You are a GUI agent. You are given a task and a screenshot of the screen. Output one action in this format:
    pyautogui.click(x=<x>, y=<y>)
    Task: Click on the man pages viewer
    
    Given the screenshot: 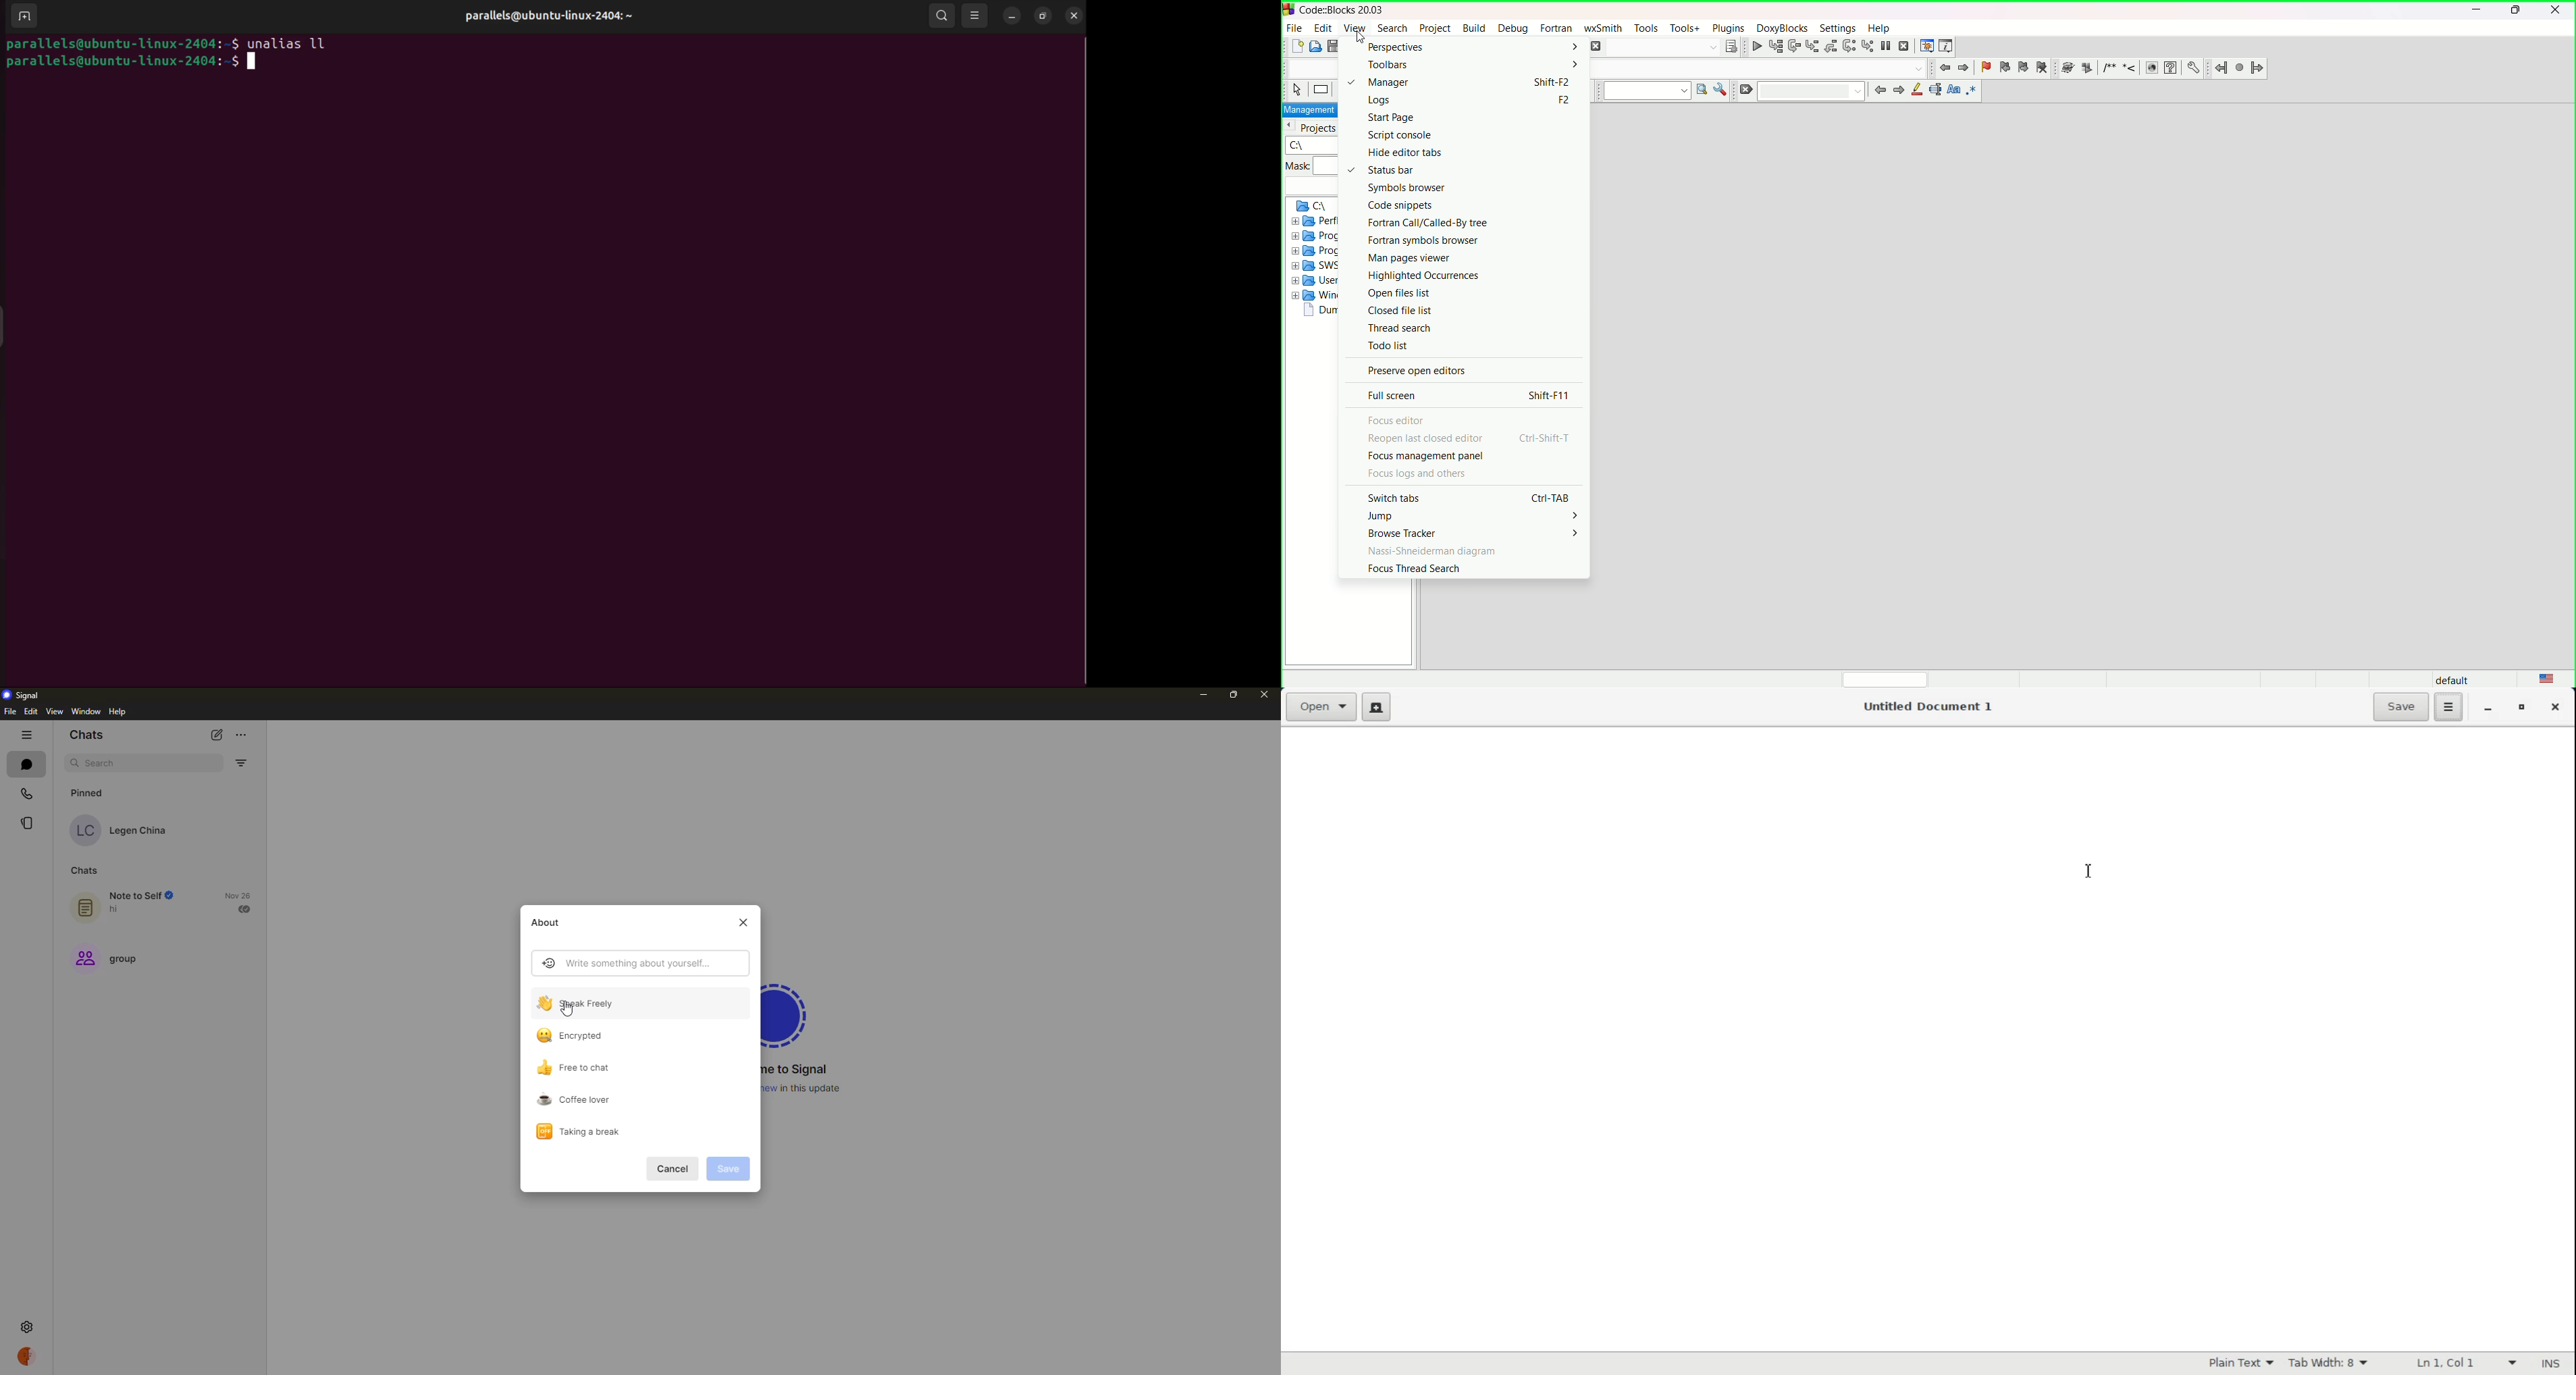 What is the action you would take?
    pyautogui.click(x=1411, y=257)
    